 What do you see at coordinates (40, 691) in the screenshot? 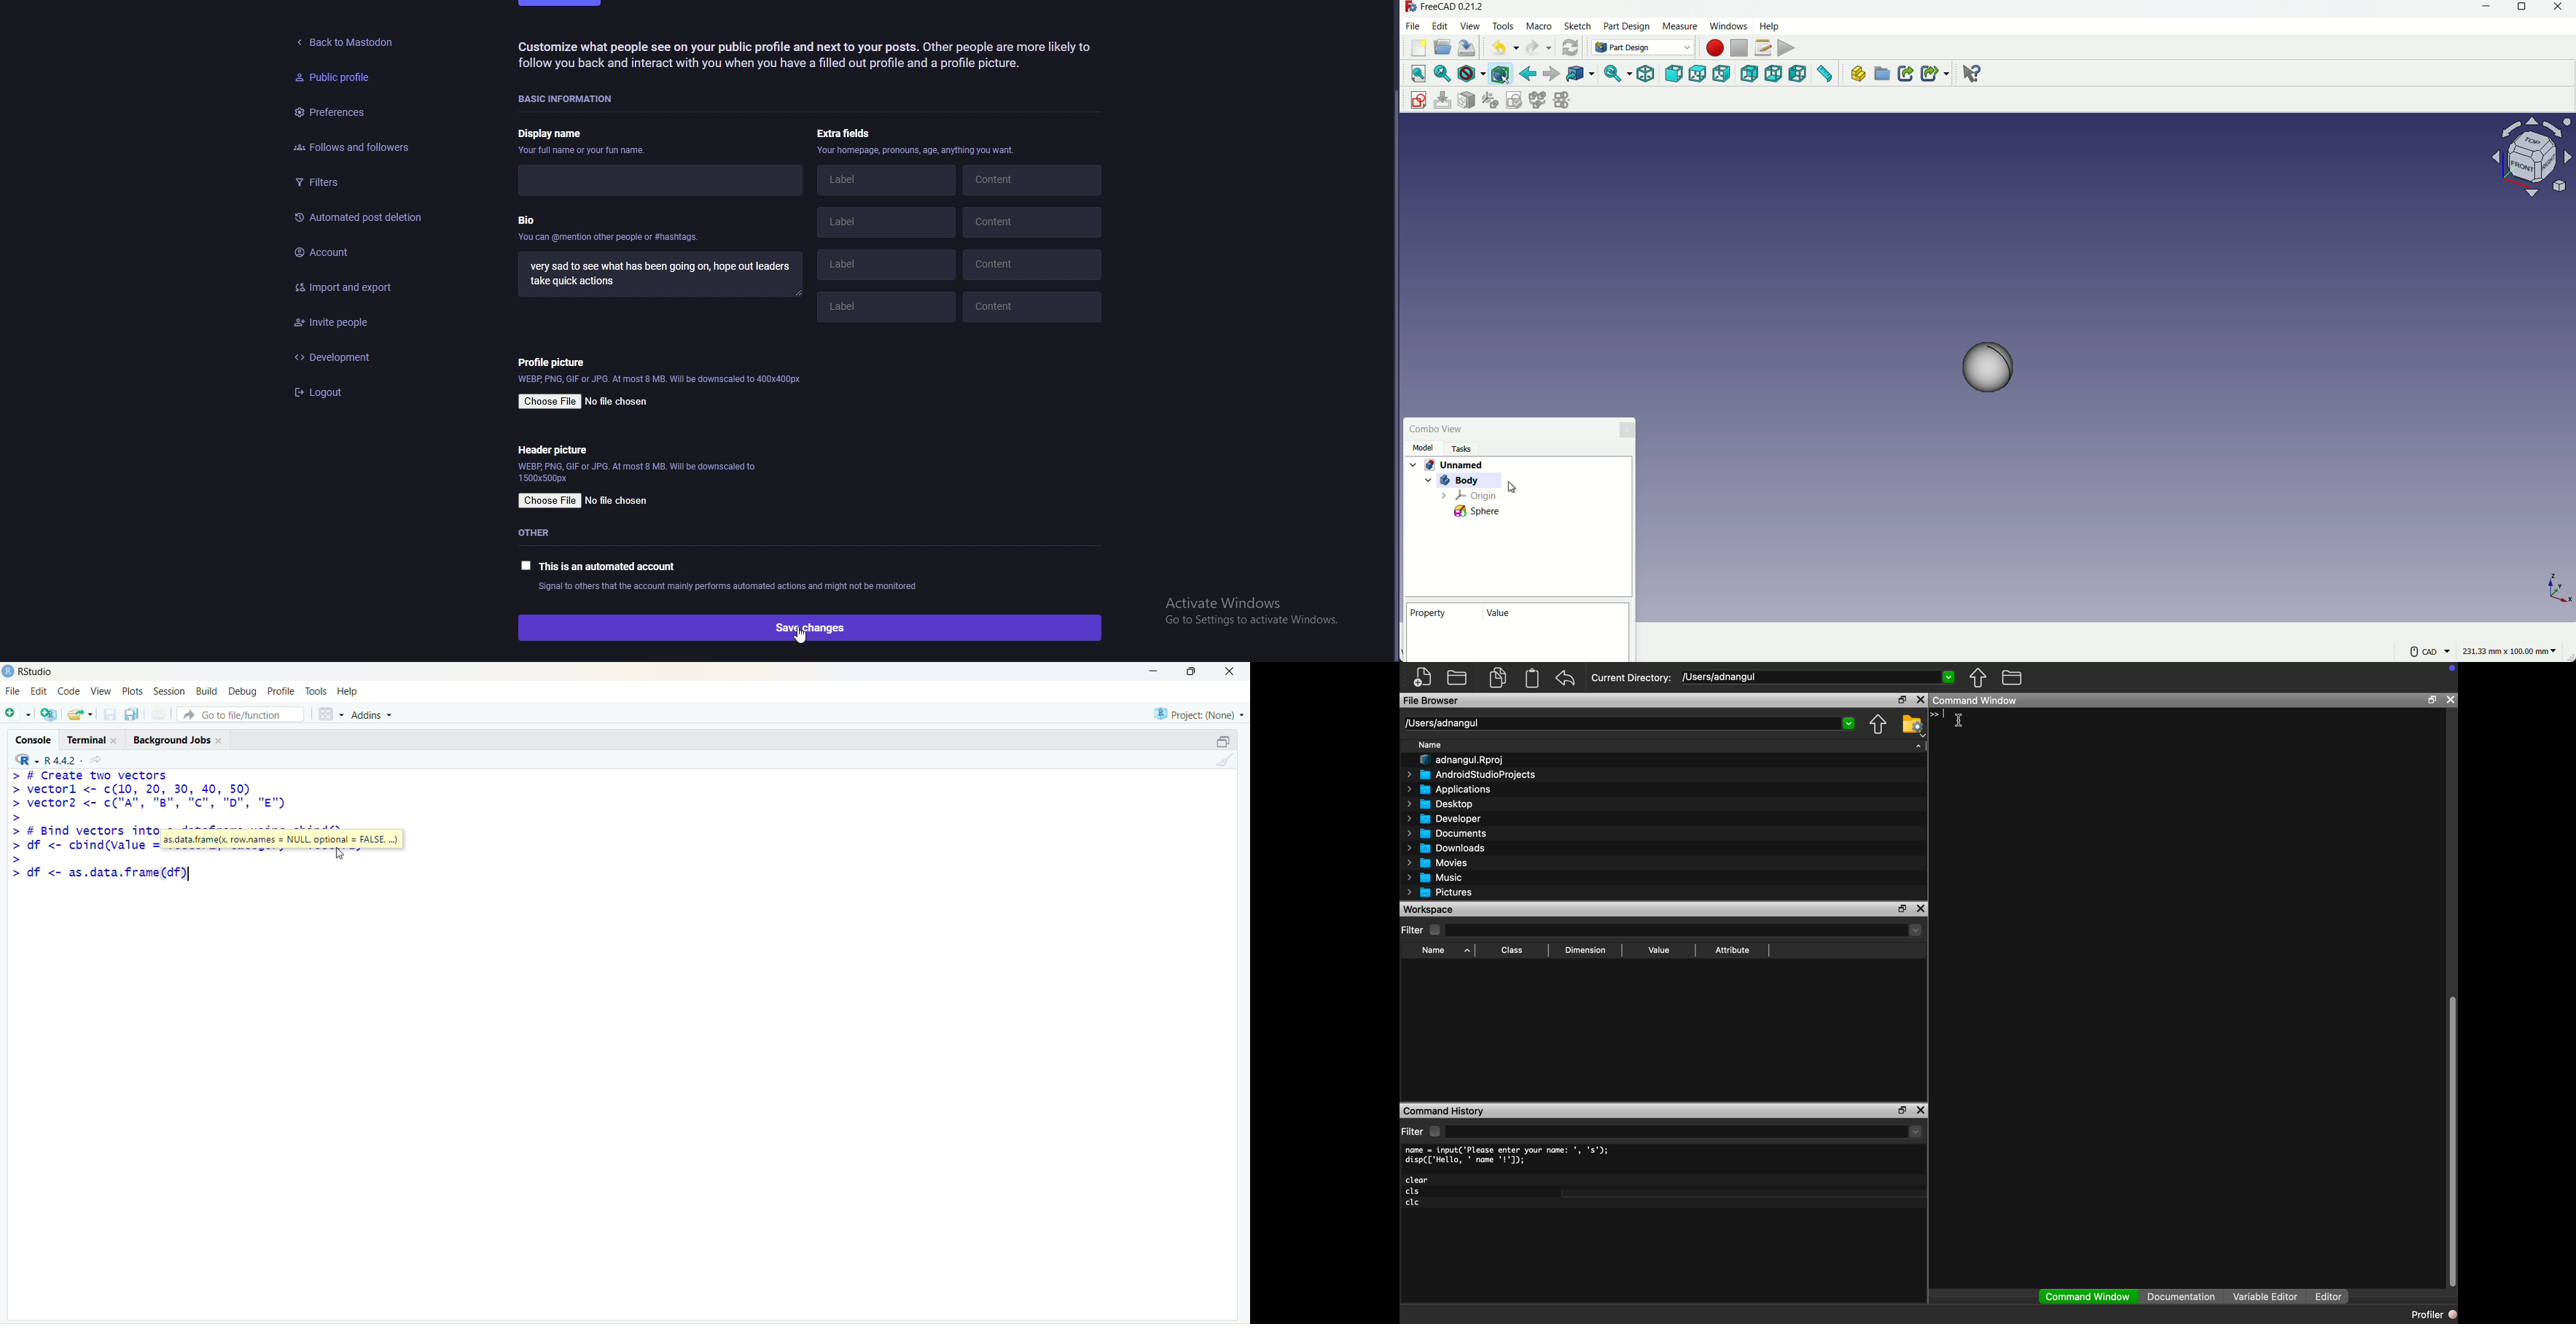
I see `Edit` at bounding box center [40, 691].